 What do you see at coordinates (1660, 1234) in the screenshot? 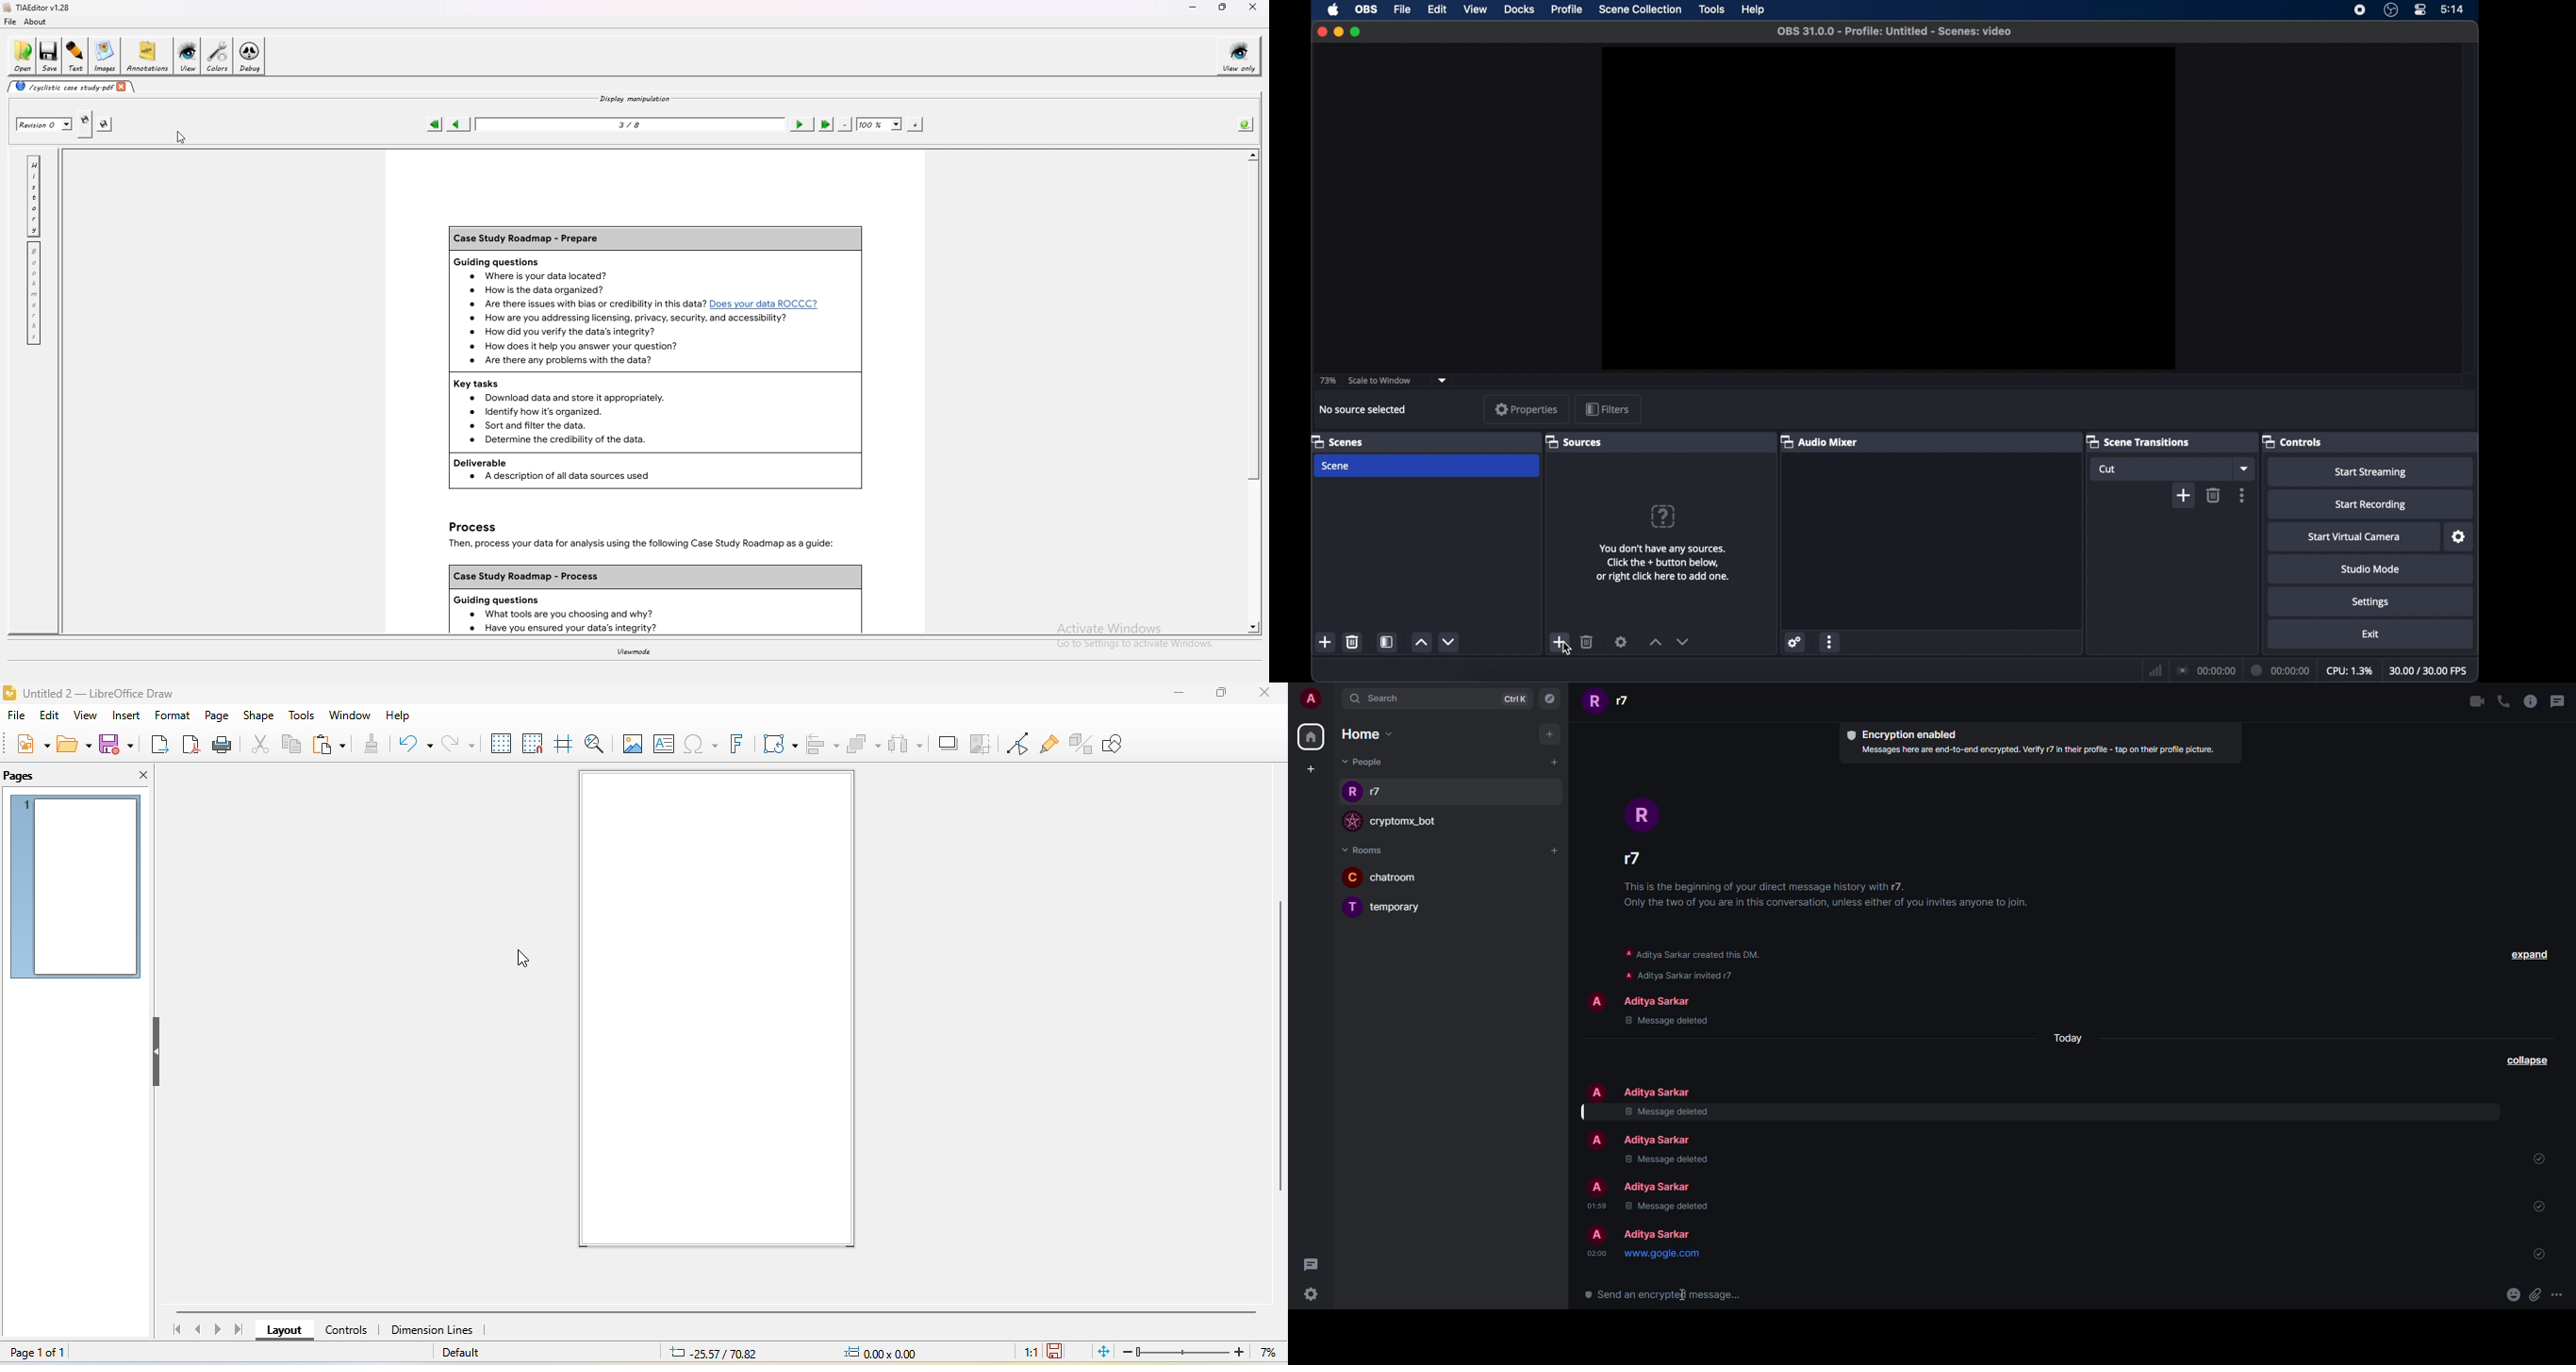
I see `people` at bounding box center [1660, 1234].